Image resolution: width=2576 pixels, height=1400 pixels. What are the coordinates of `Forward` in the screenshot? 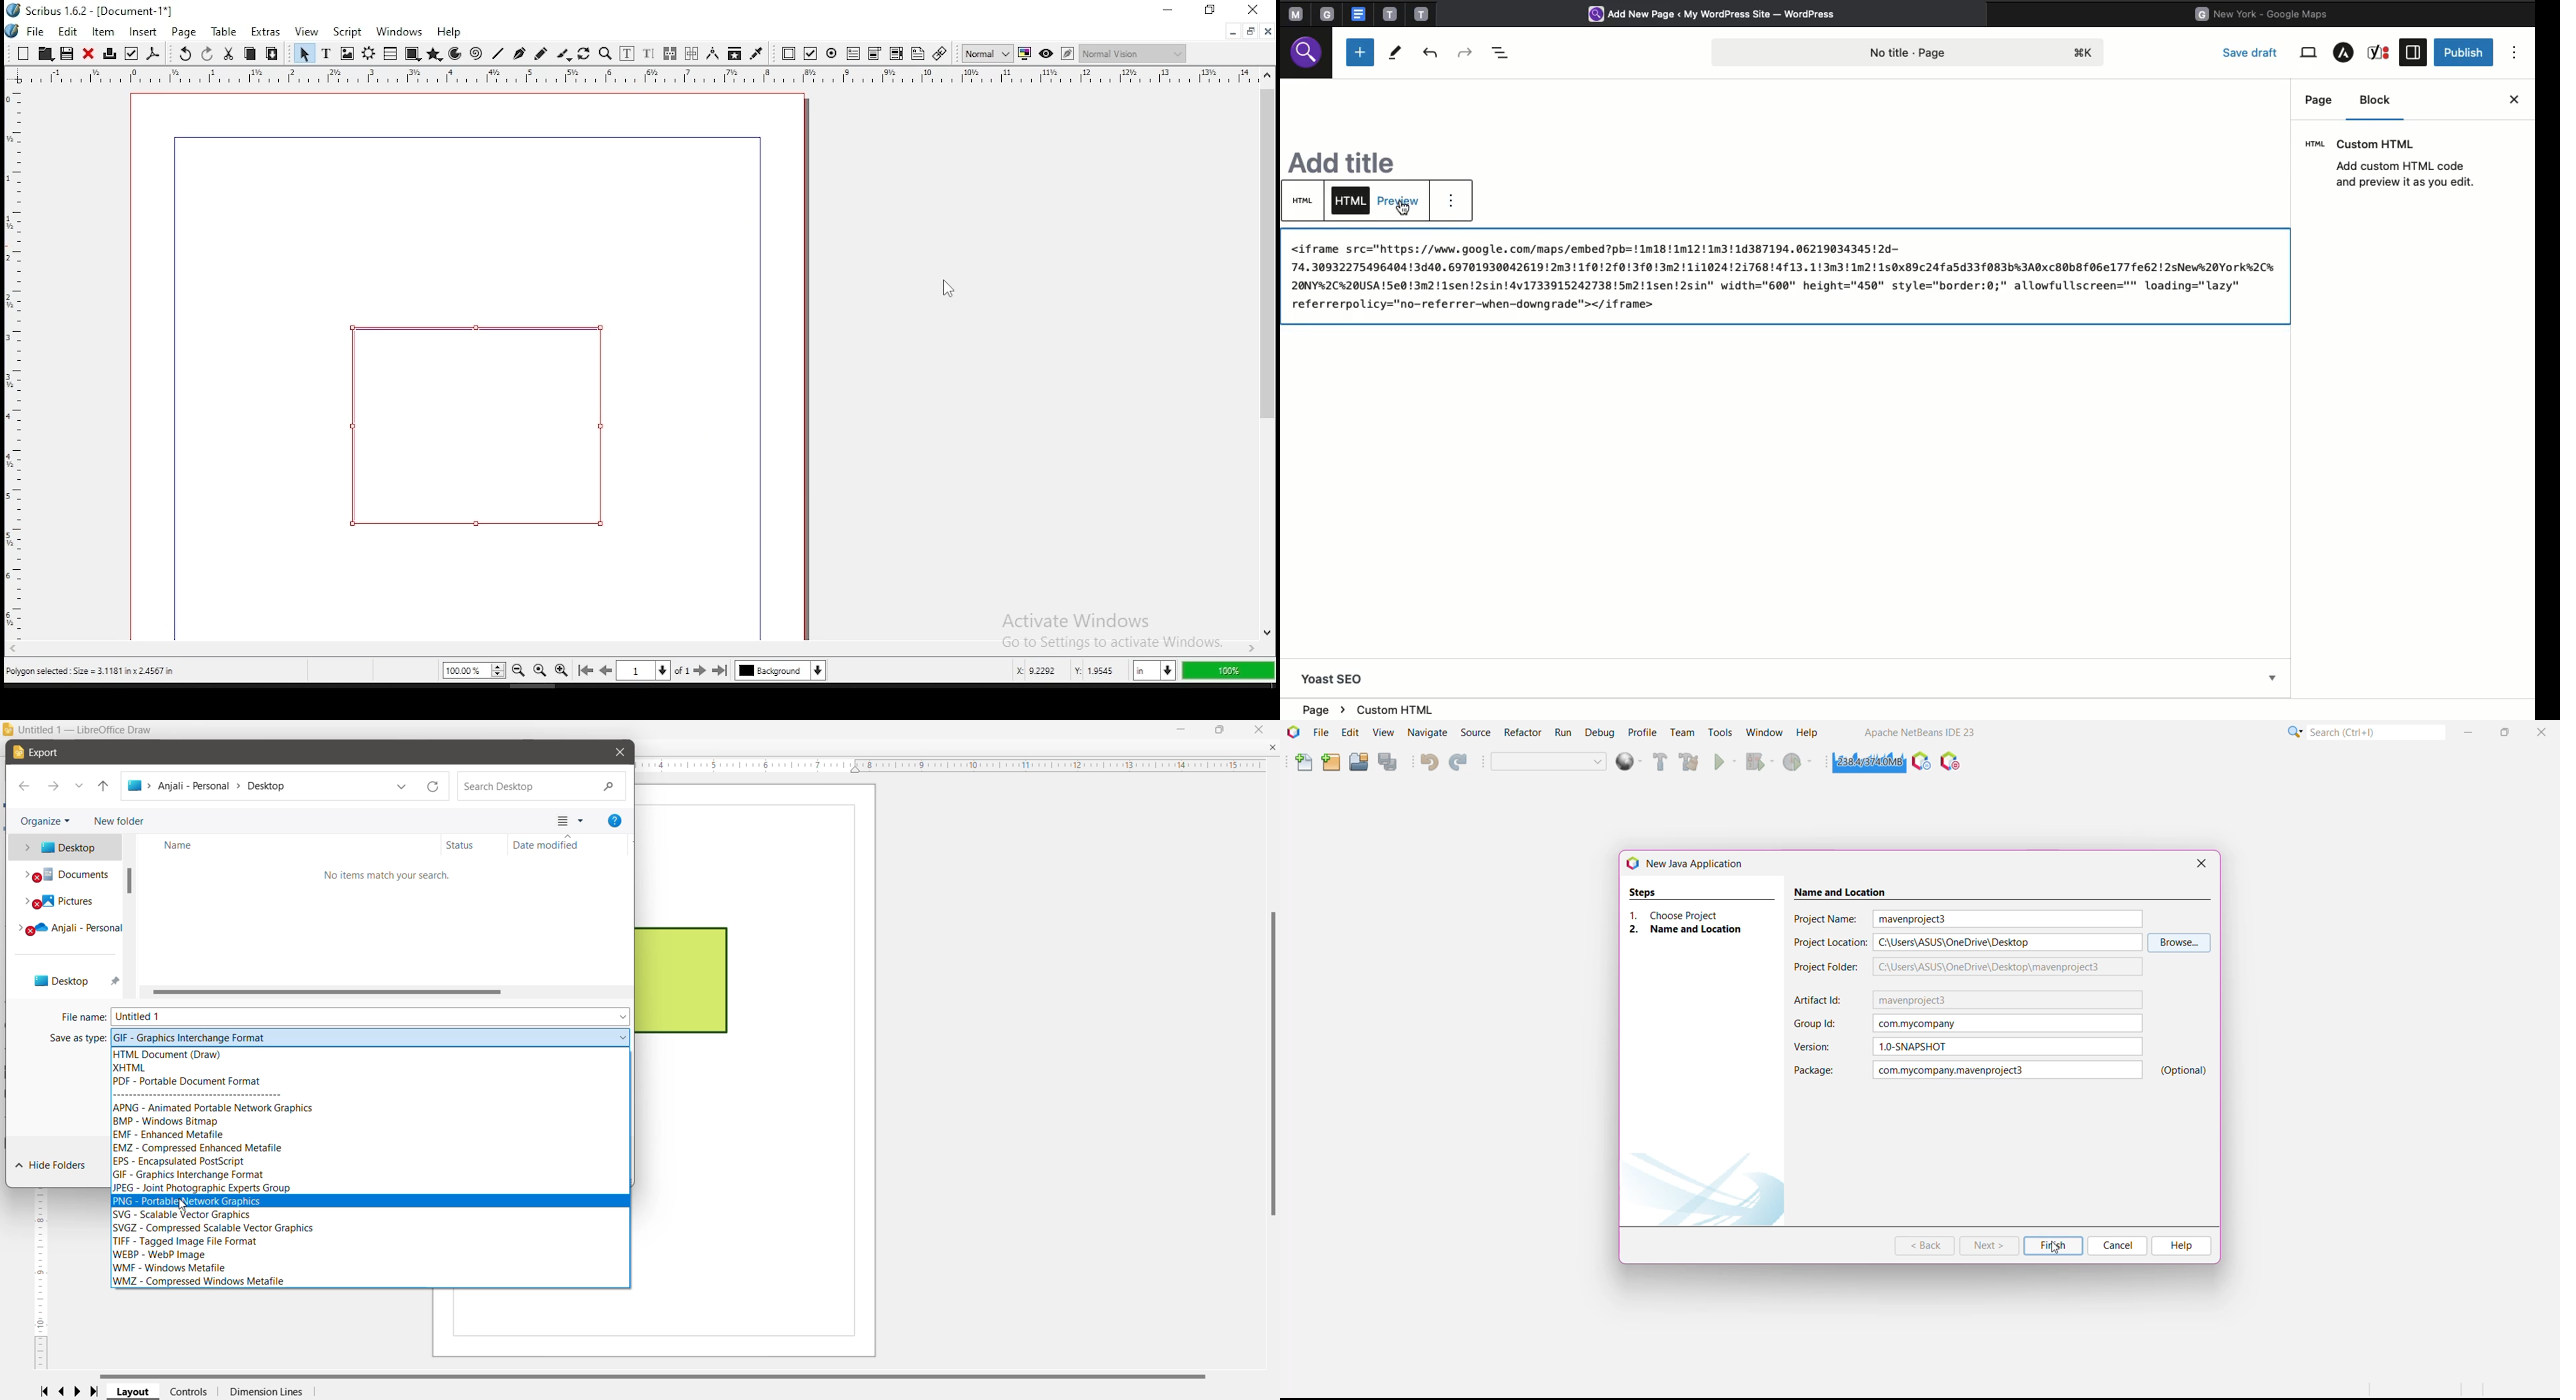 It's located at (53, 787).